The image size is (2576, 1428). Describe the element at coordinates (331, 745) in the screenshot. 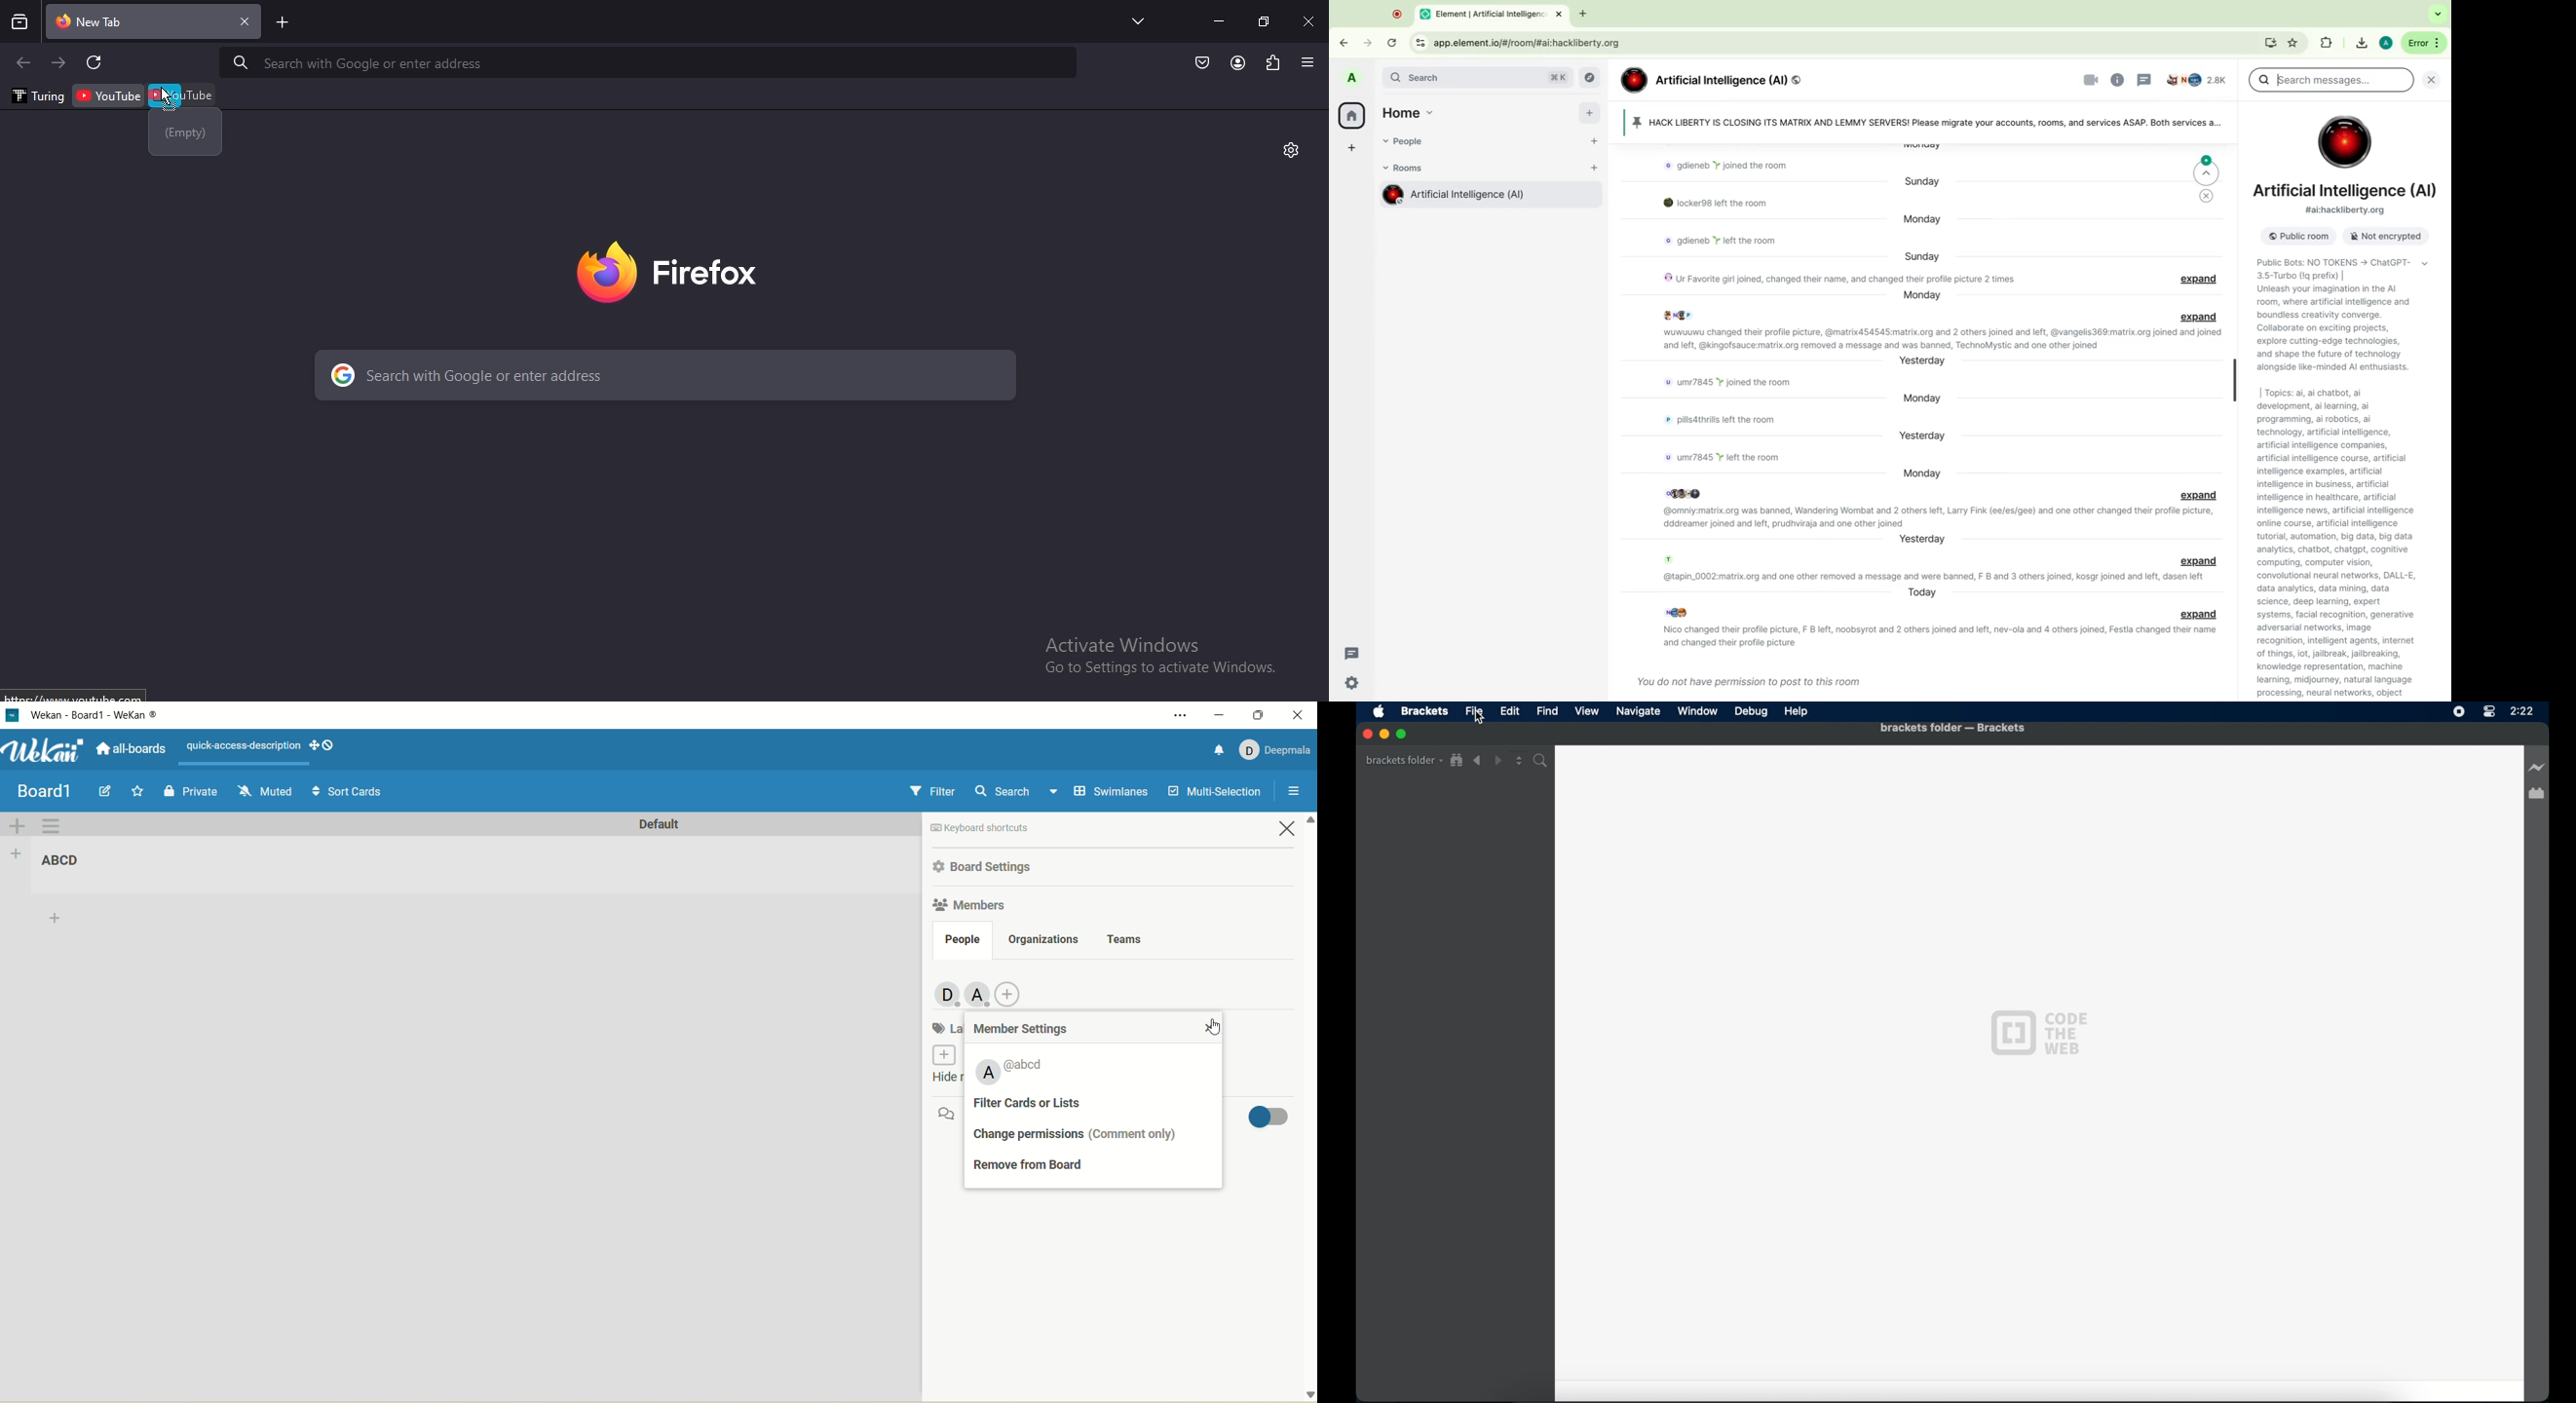

I see `Show-desktop-drag-handles` at that location.